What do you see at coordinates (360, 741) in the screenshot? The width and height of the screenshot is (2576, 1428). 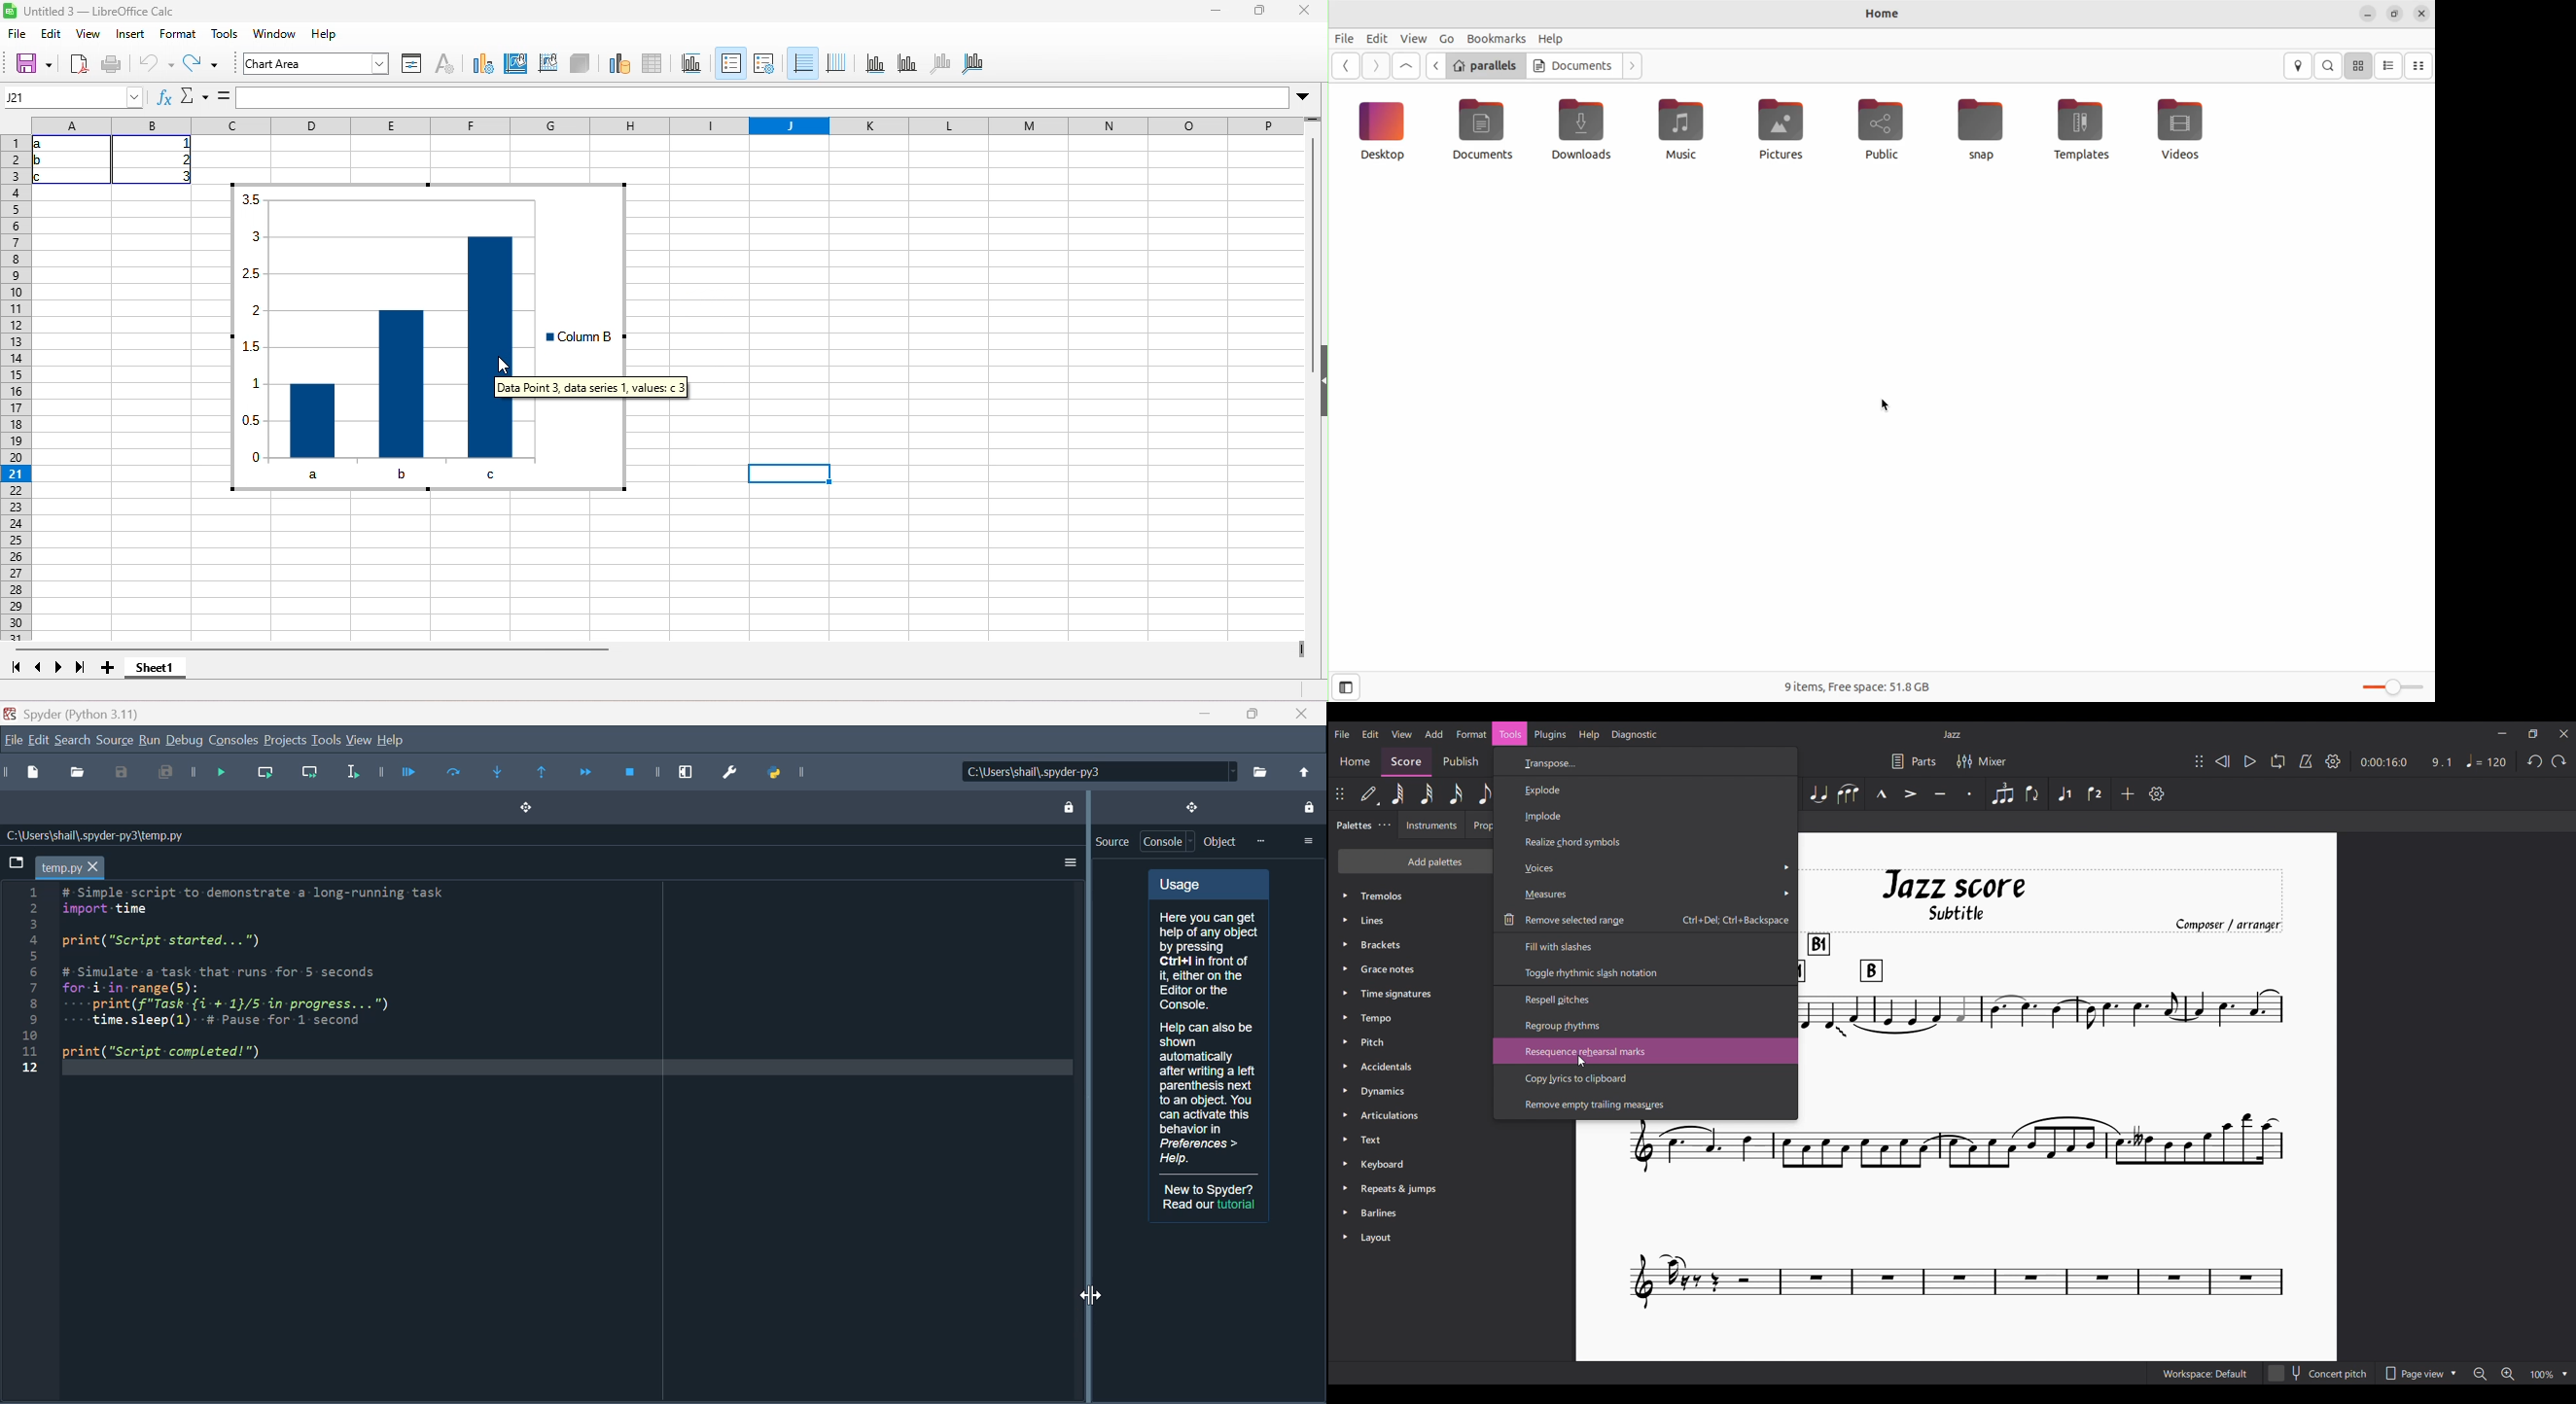 I see `view` at bounding box center [360, 741].